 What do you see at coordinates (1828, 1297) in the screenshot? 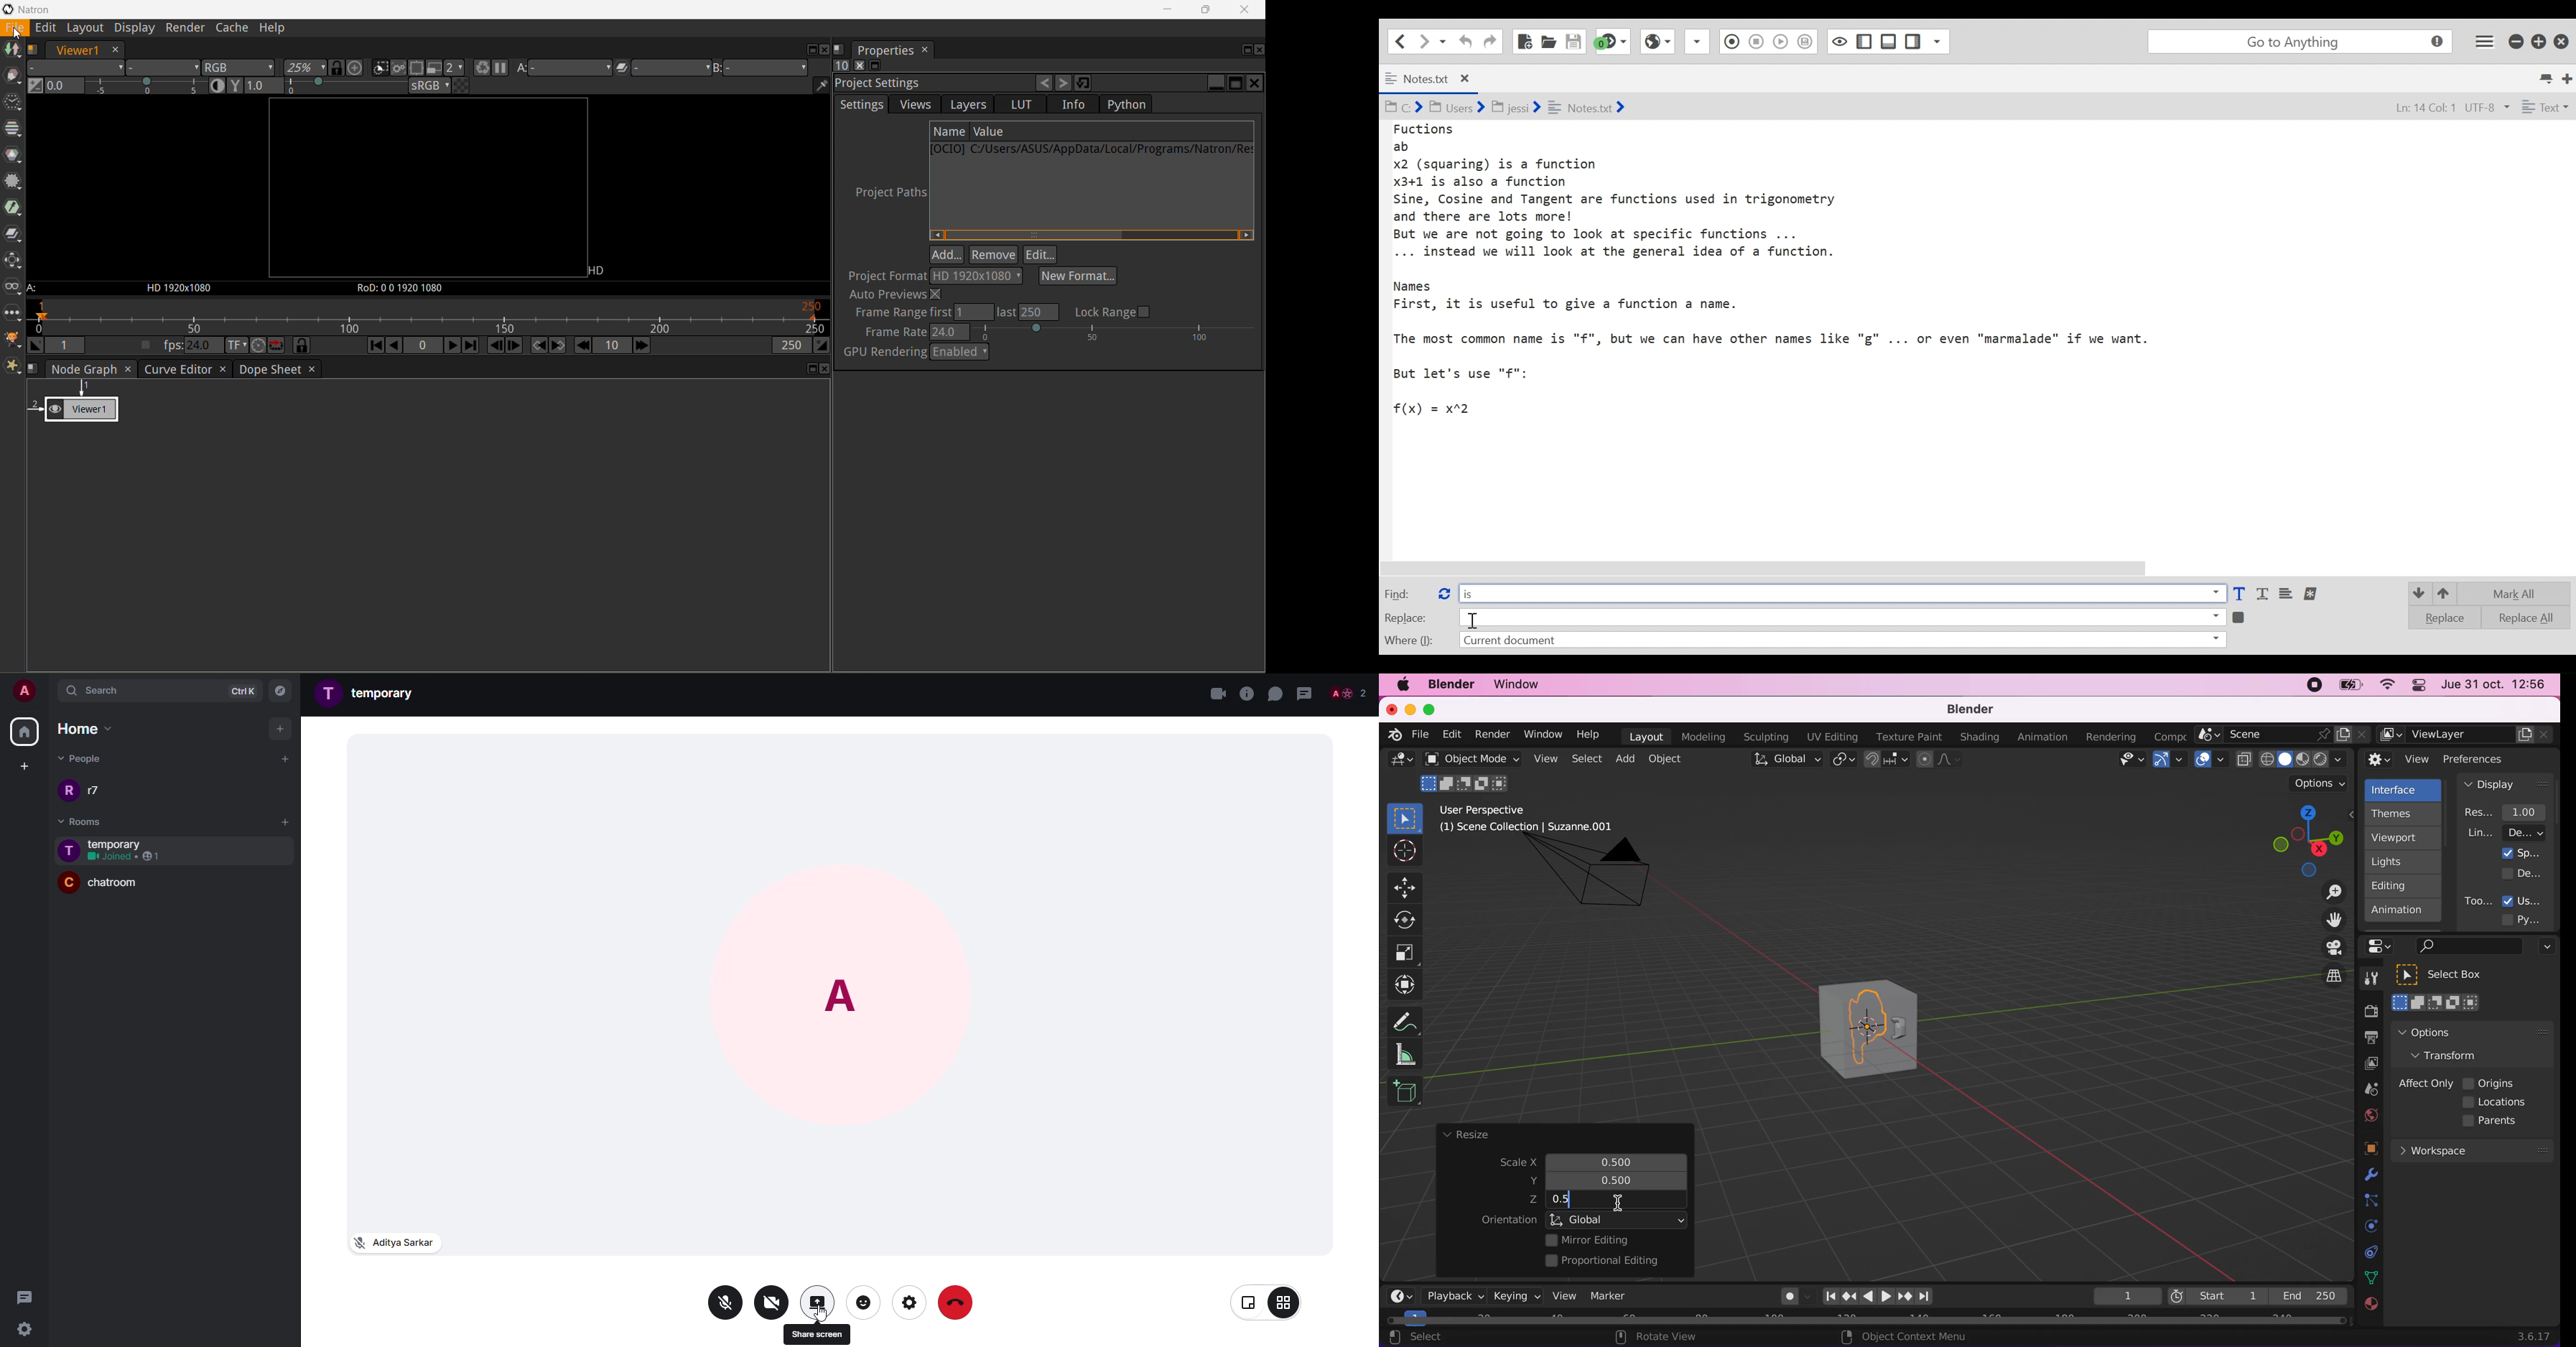
I see `jump to end point` at bounding box center [1828, 1297].